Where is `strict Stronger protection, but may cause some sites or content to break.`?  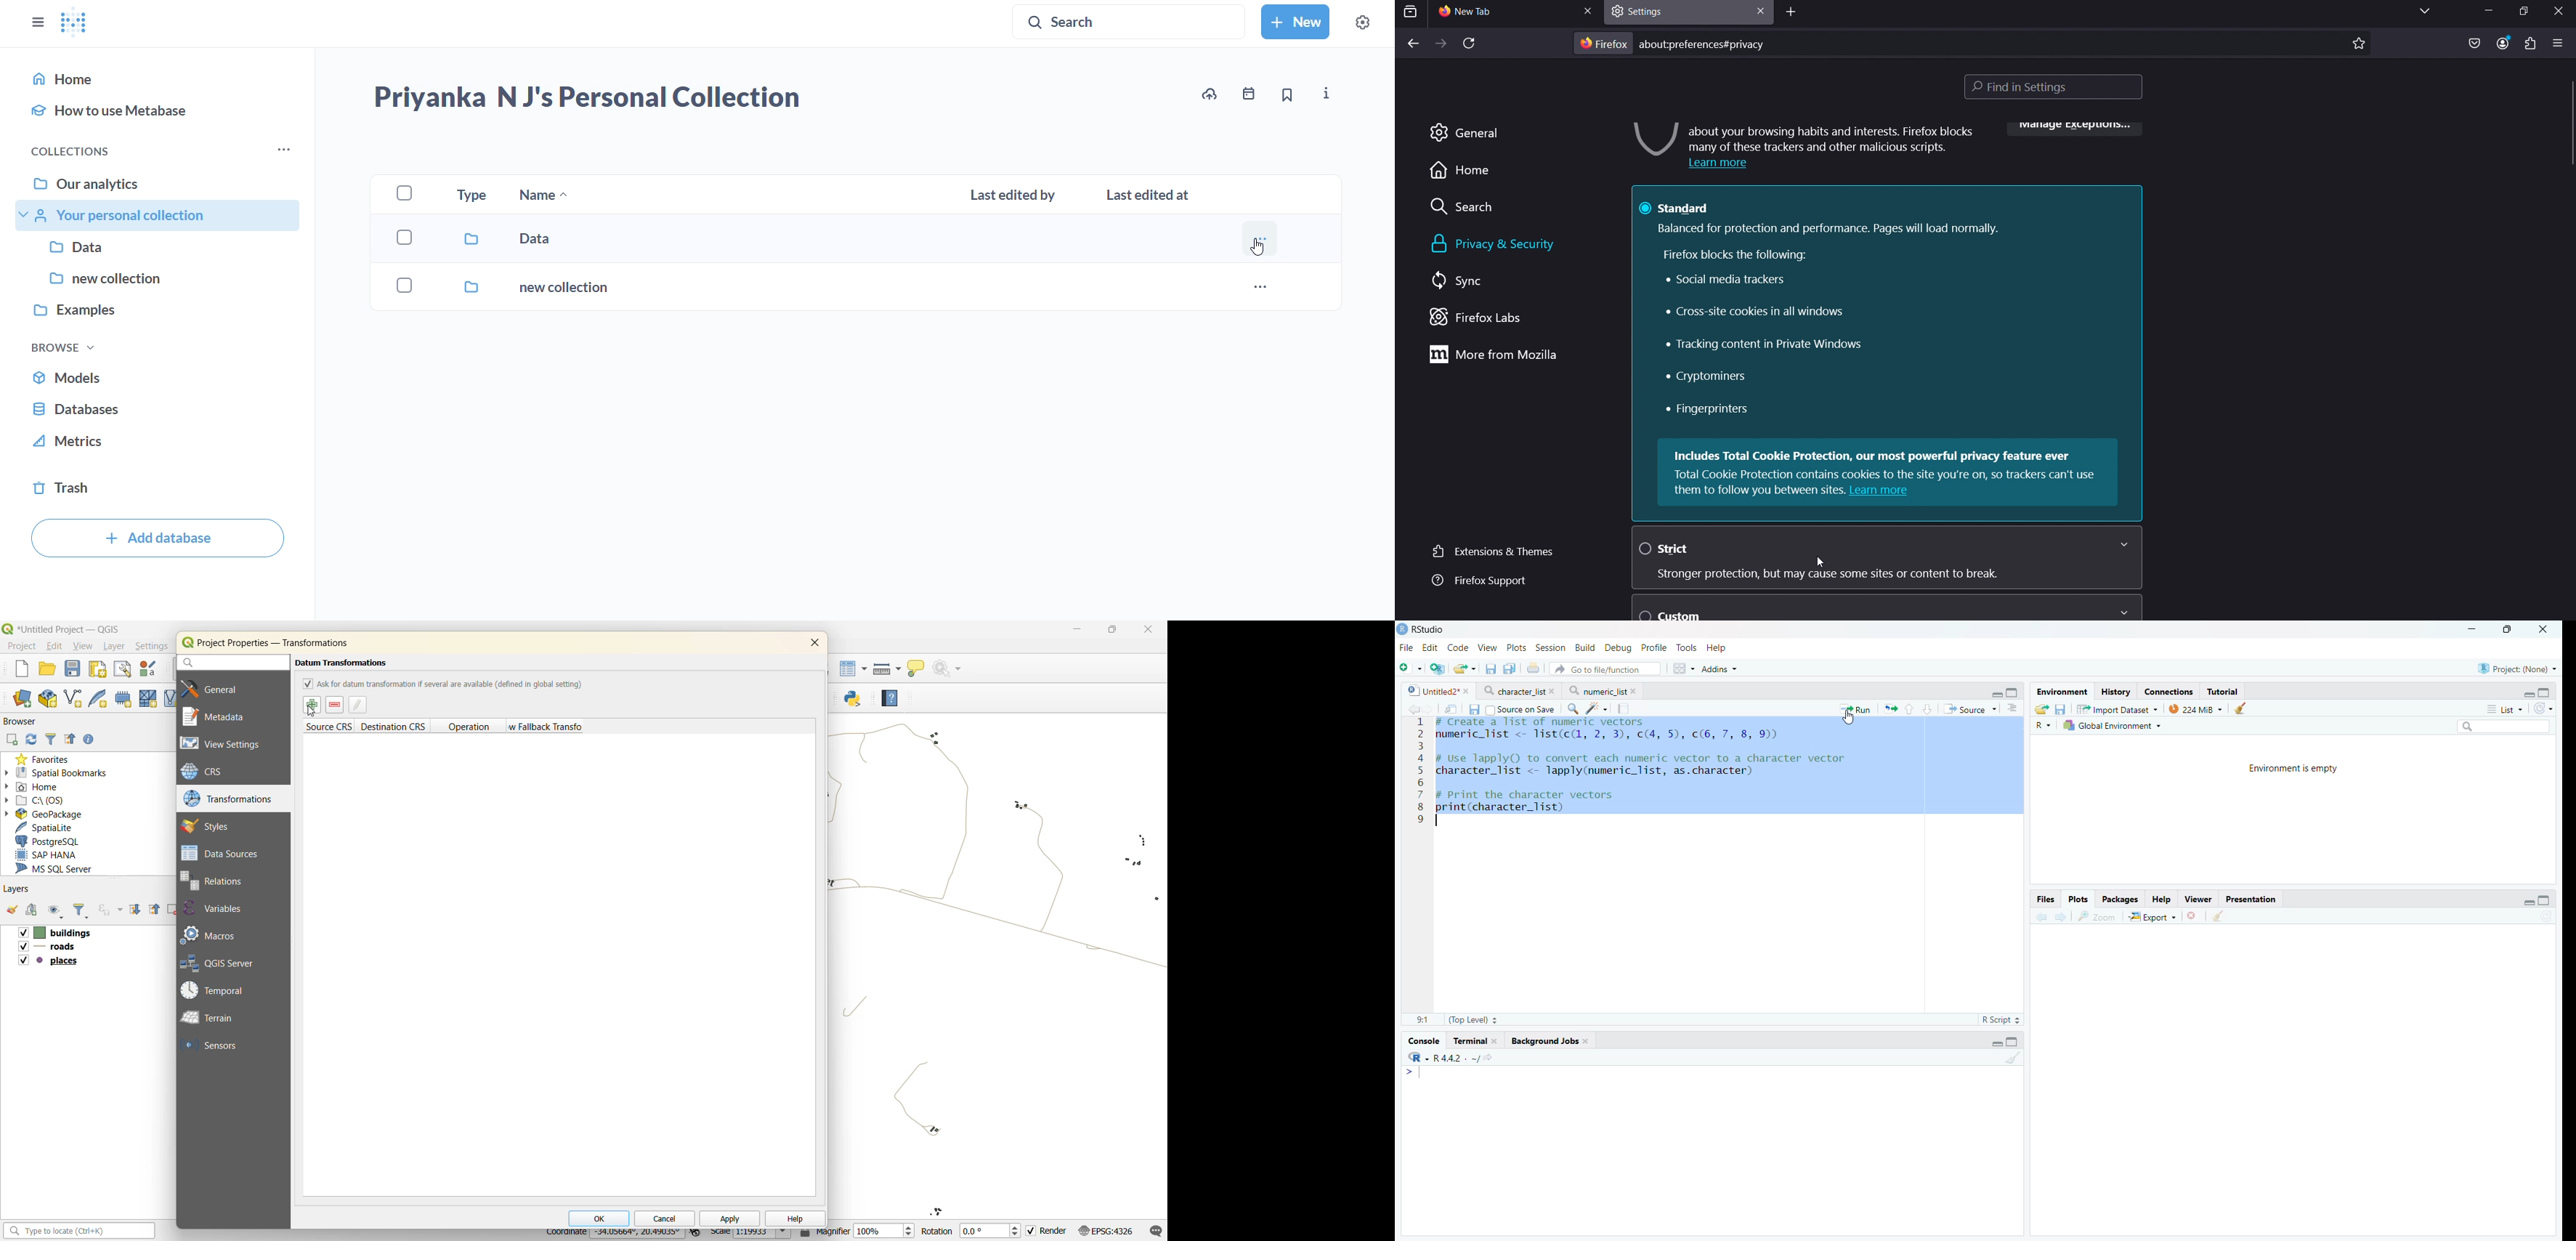
strict Stronger protection, but may cause some sites or content to break. is located at coordinates (1882, 558).